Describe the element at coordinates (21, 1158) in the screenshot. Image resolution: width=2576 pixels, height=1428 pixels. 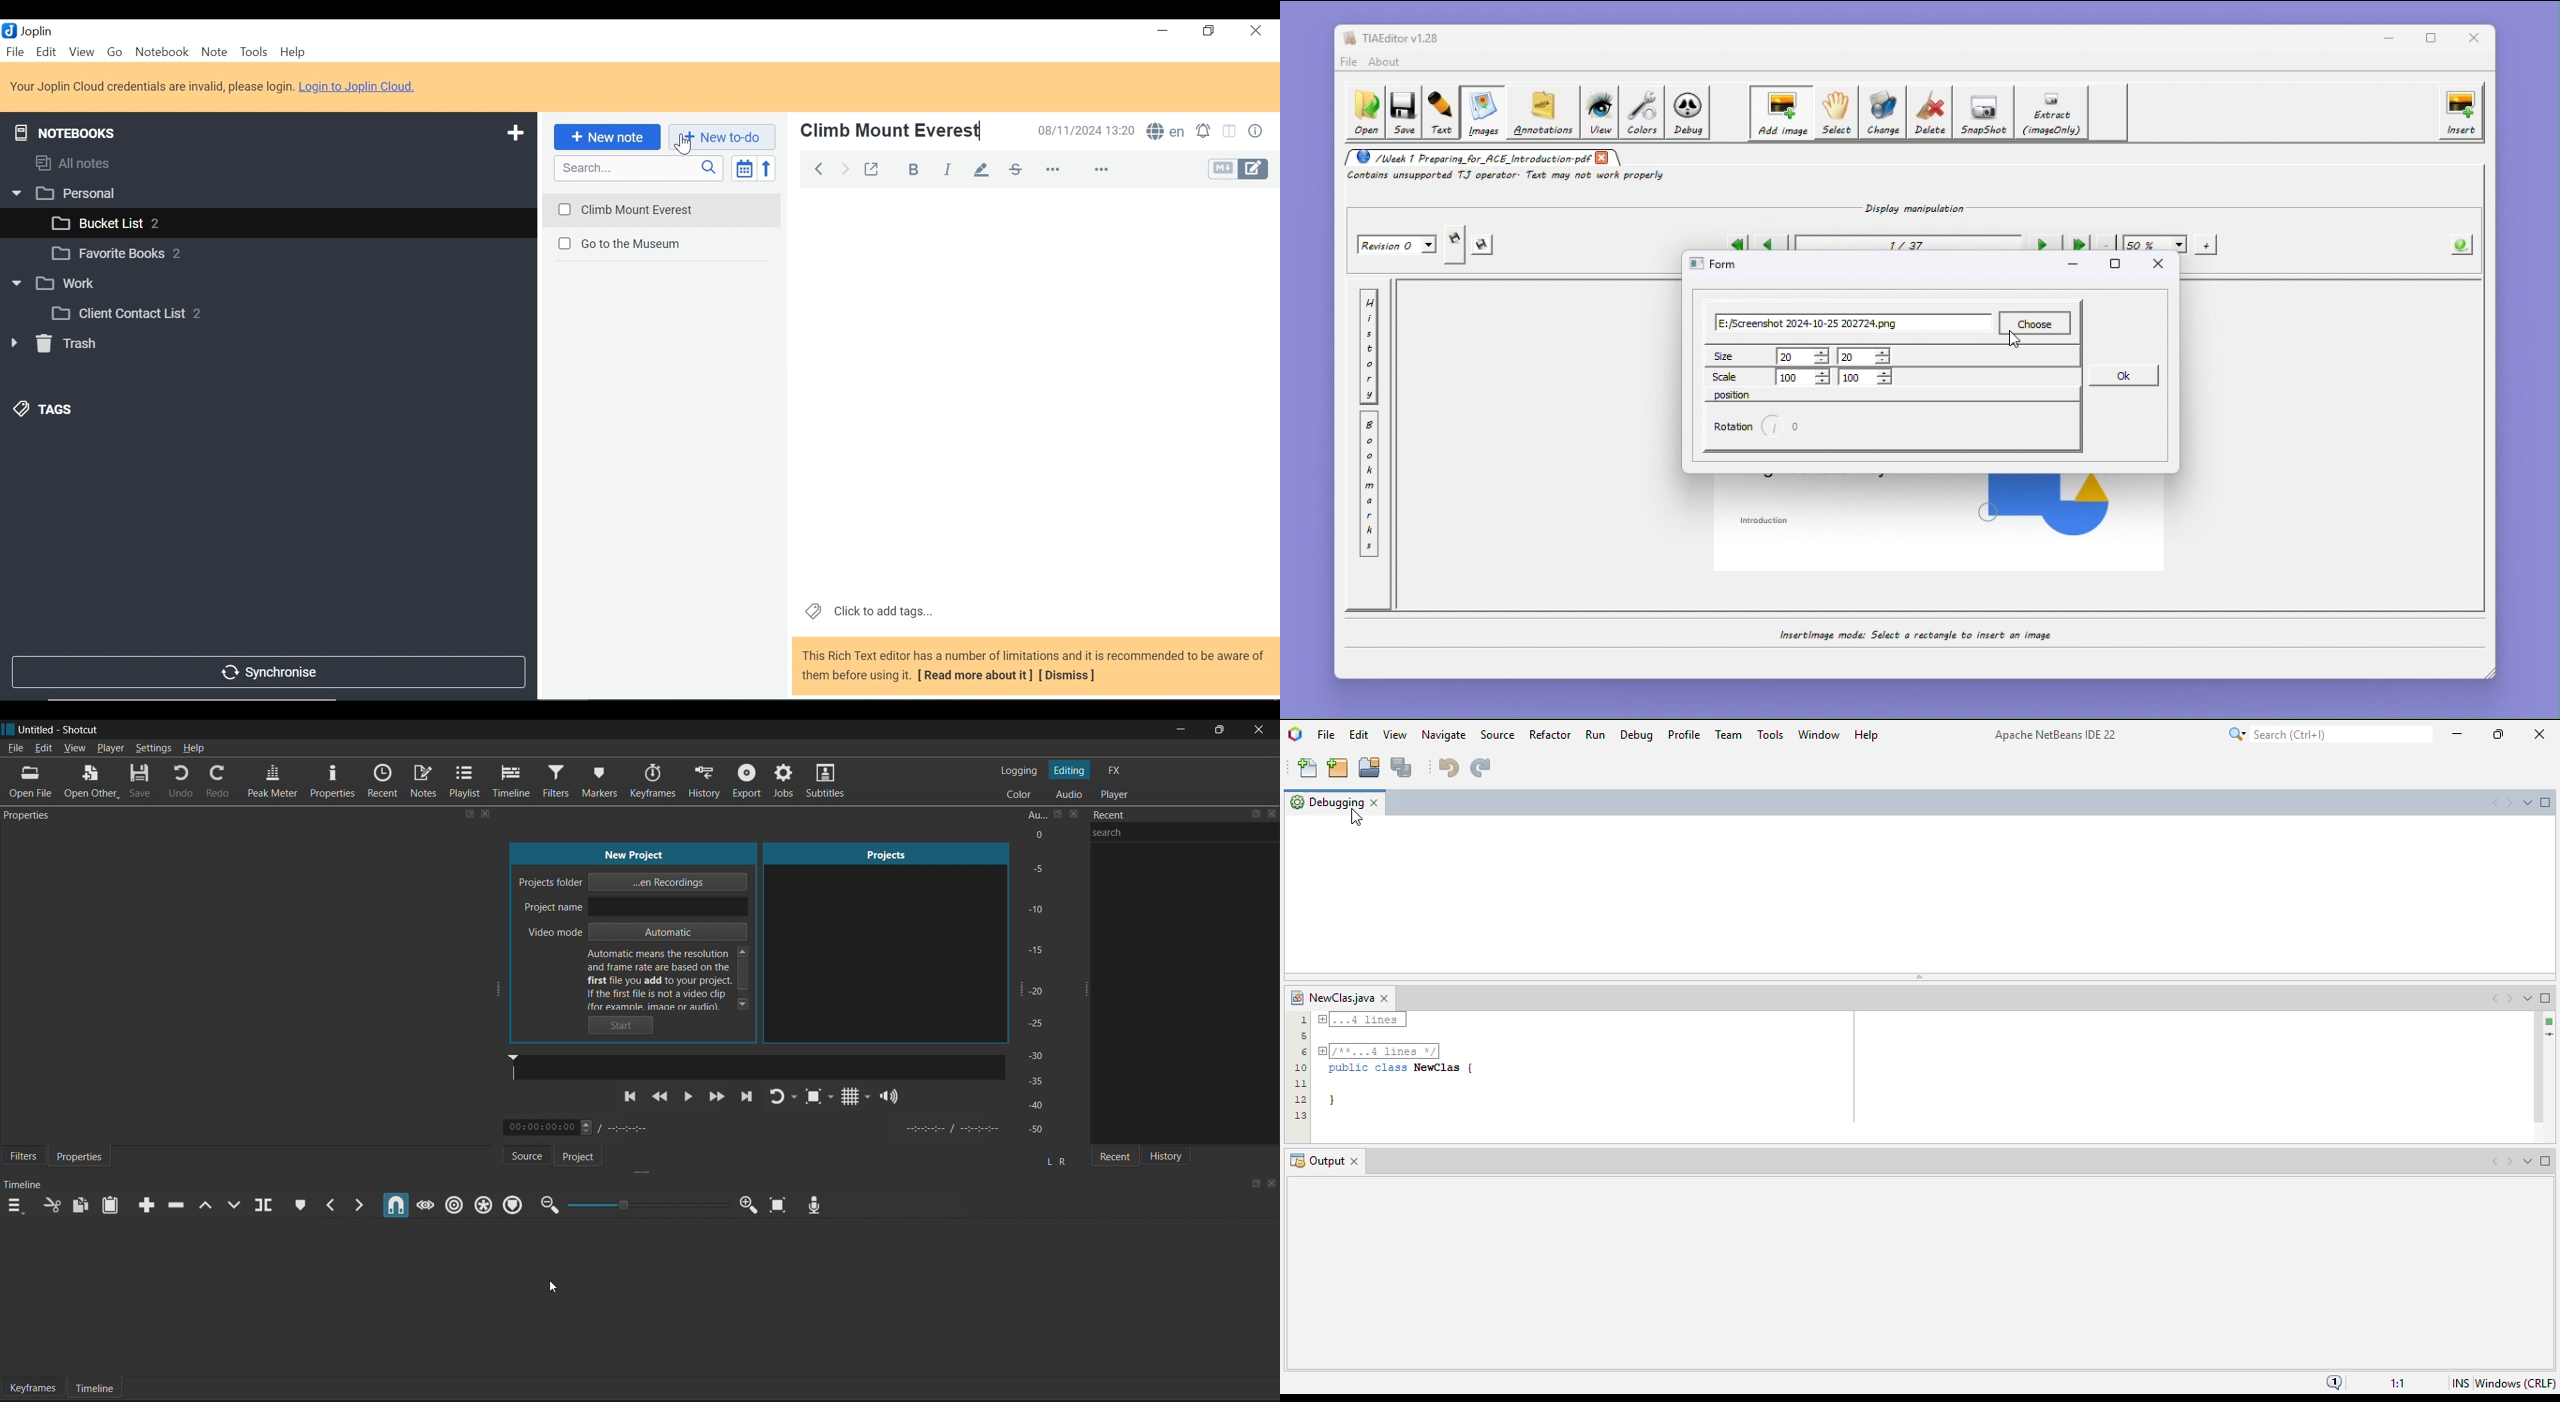
I see `Filters` at that location.